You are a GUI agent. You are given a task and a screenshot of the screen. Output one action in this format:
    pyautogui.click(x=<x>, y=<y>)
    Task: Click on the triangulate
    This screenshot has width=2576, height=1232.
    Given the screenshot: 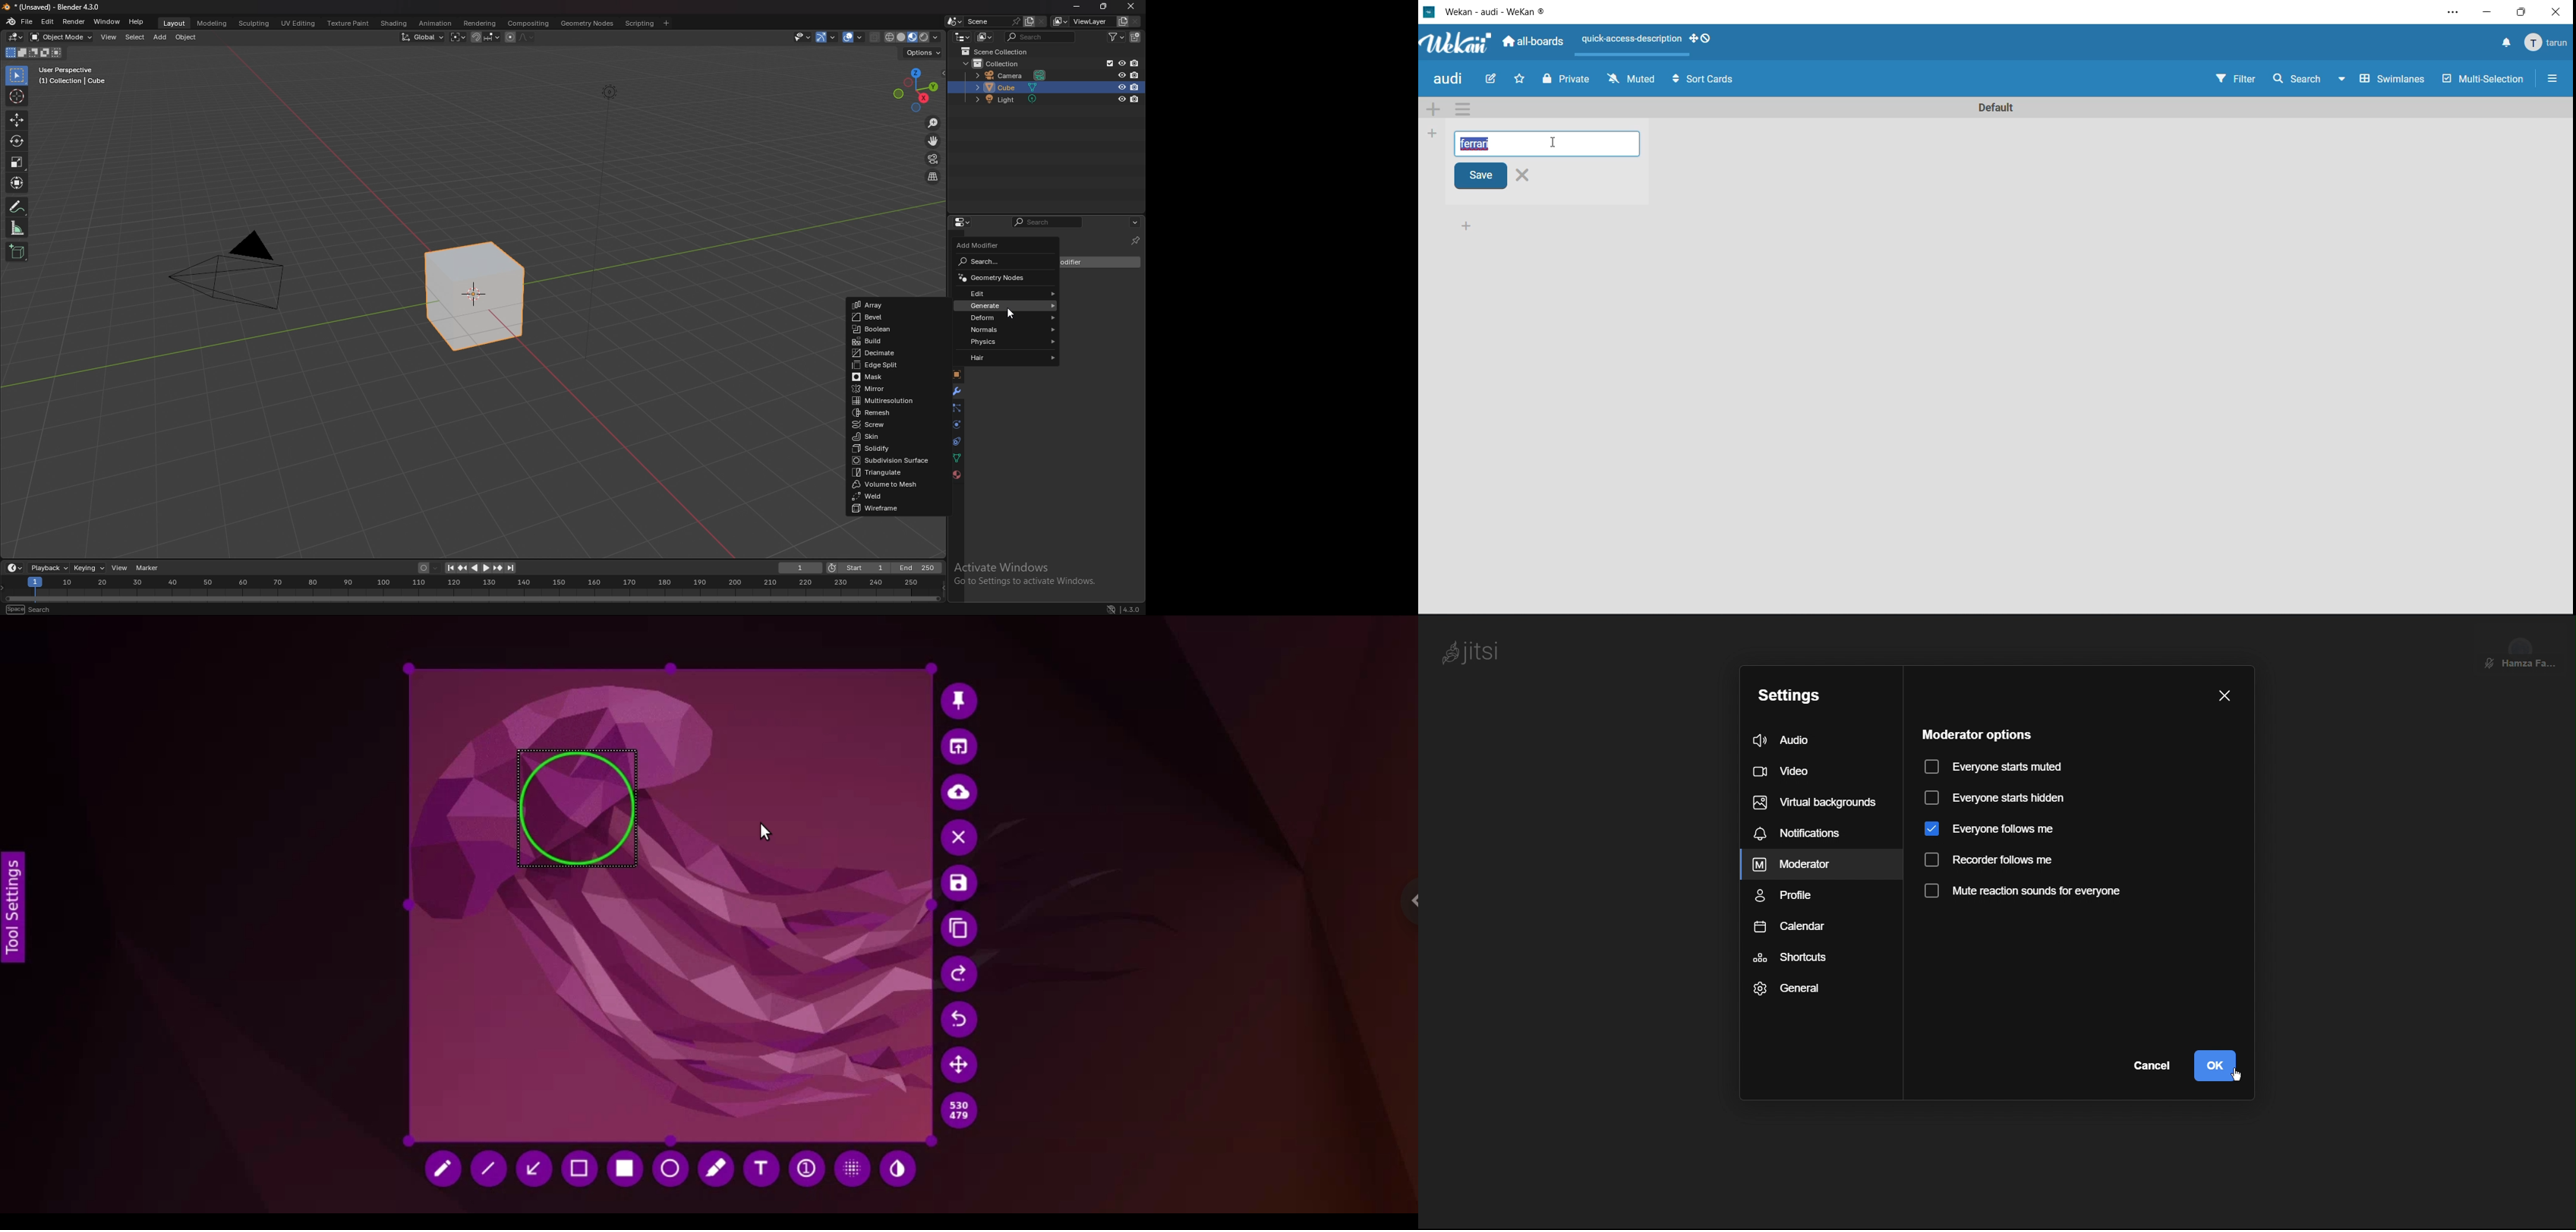 What is the action you would take?
    pyautogui.click(x=896, y=472)
    